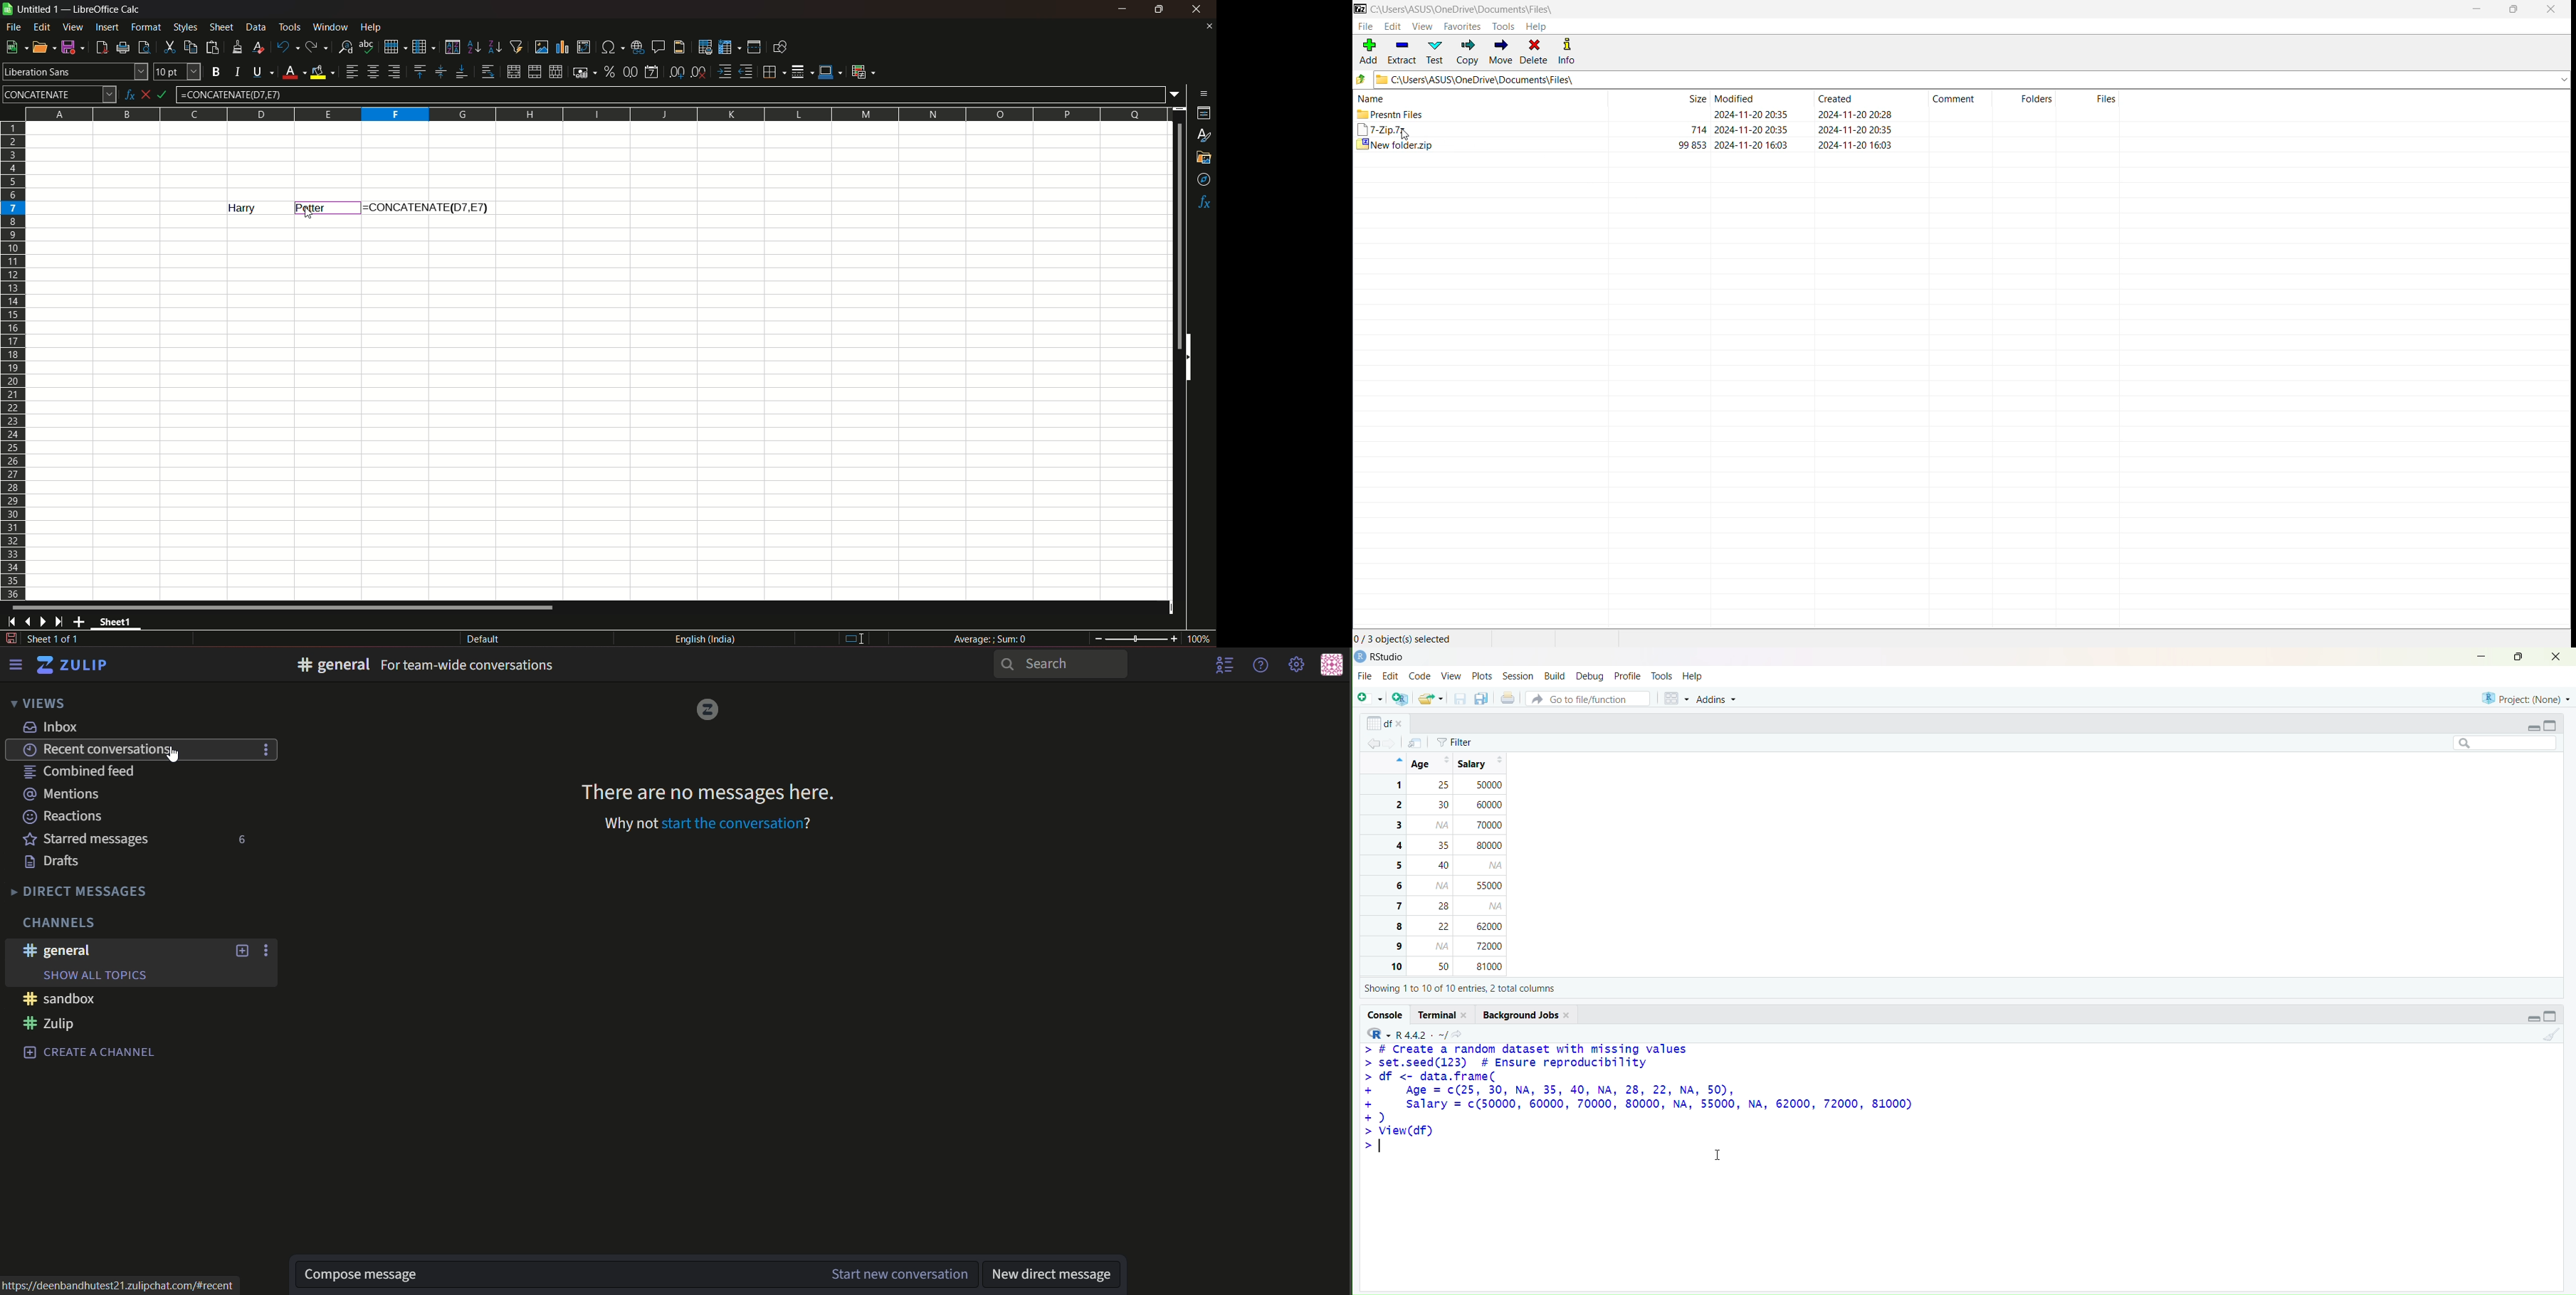  I want to click on increase indent, so click(723, 72).